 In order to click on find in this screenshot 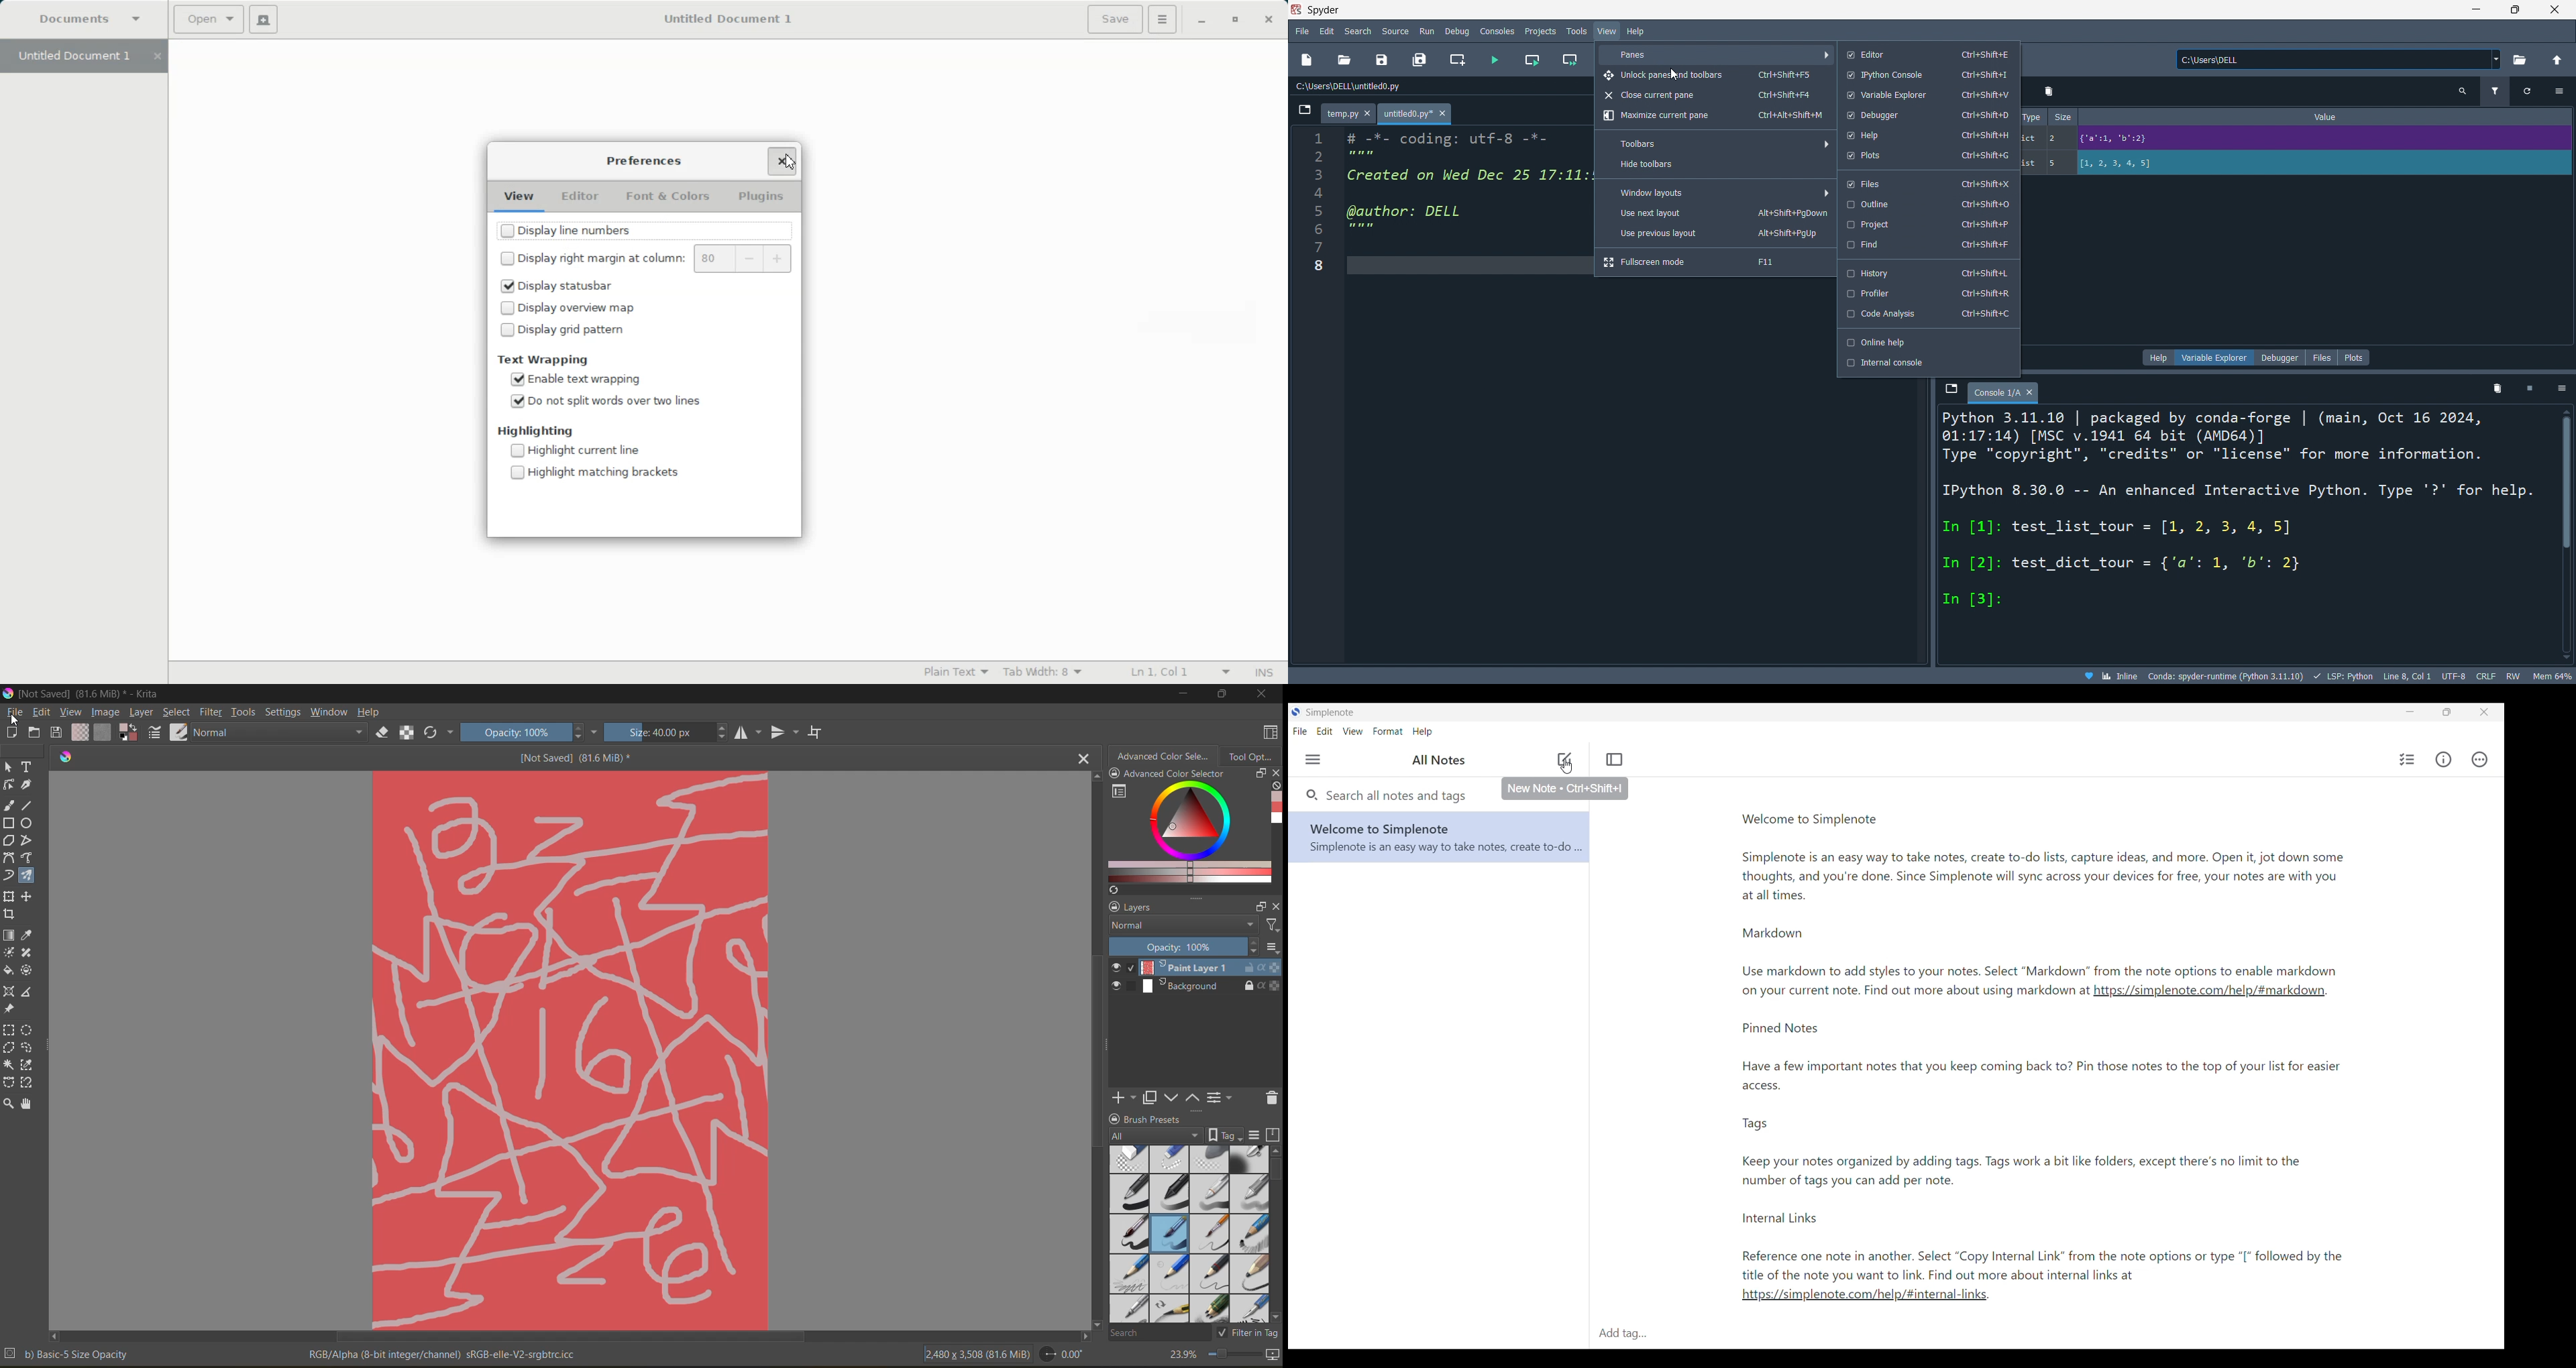, I will do `click(1927, 245)`.